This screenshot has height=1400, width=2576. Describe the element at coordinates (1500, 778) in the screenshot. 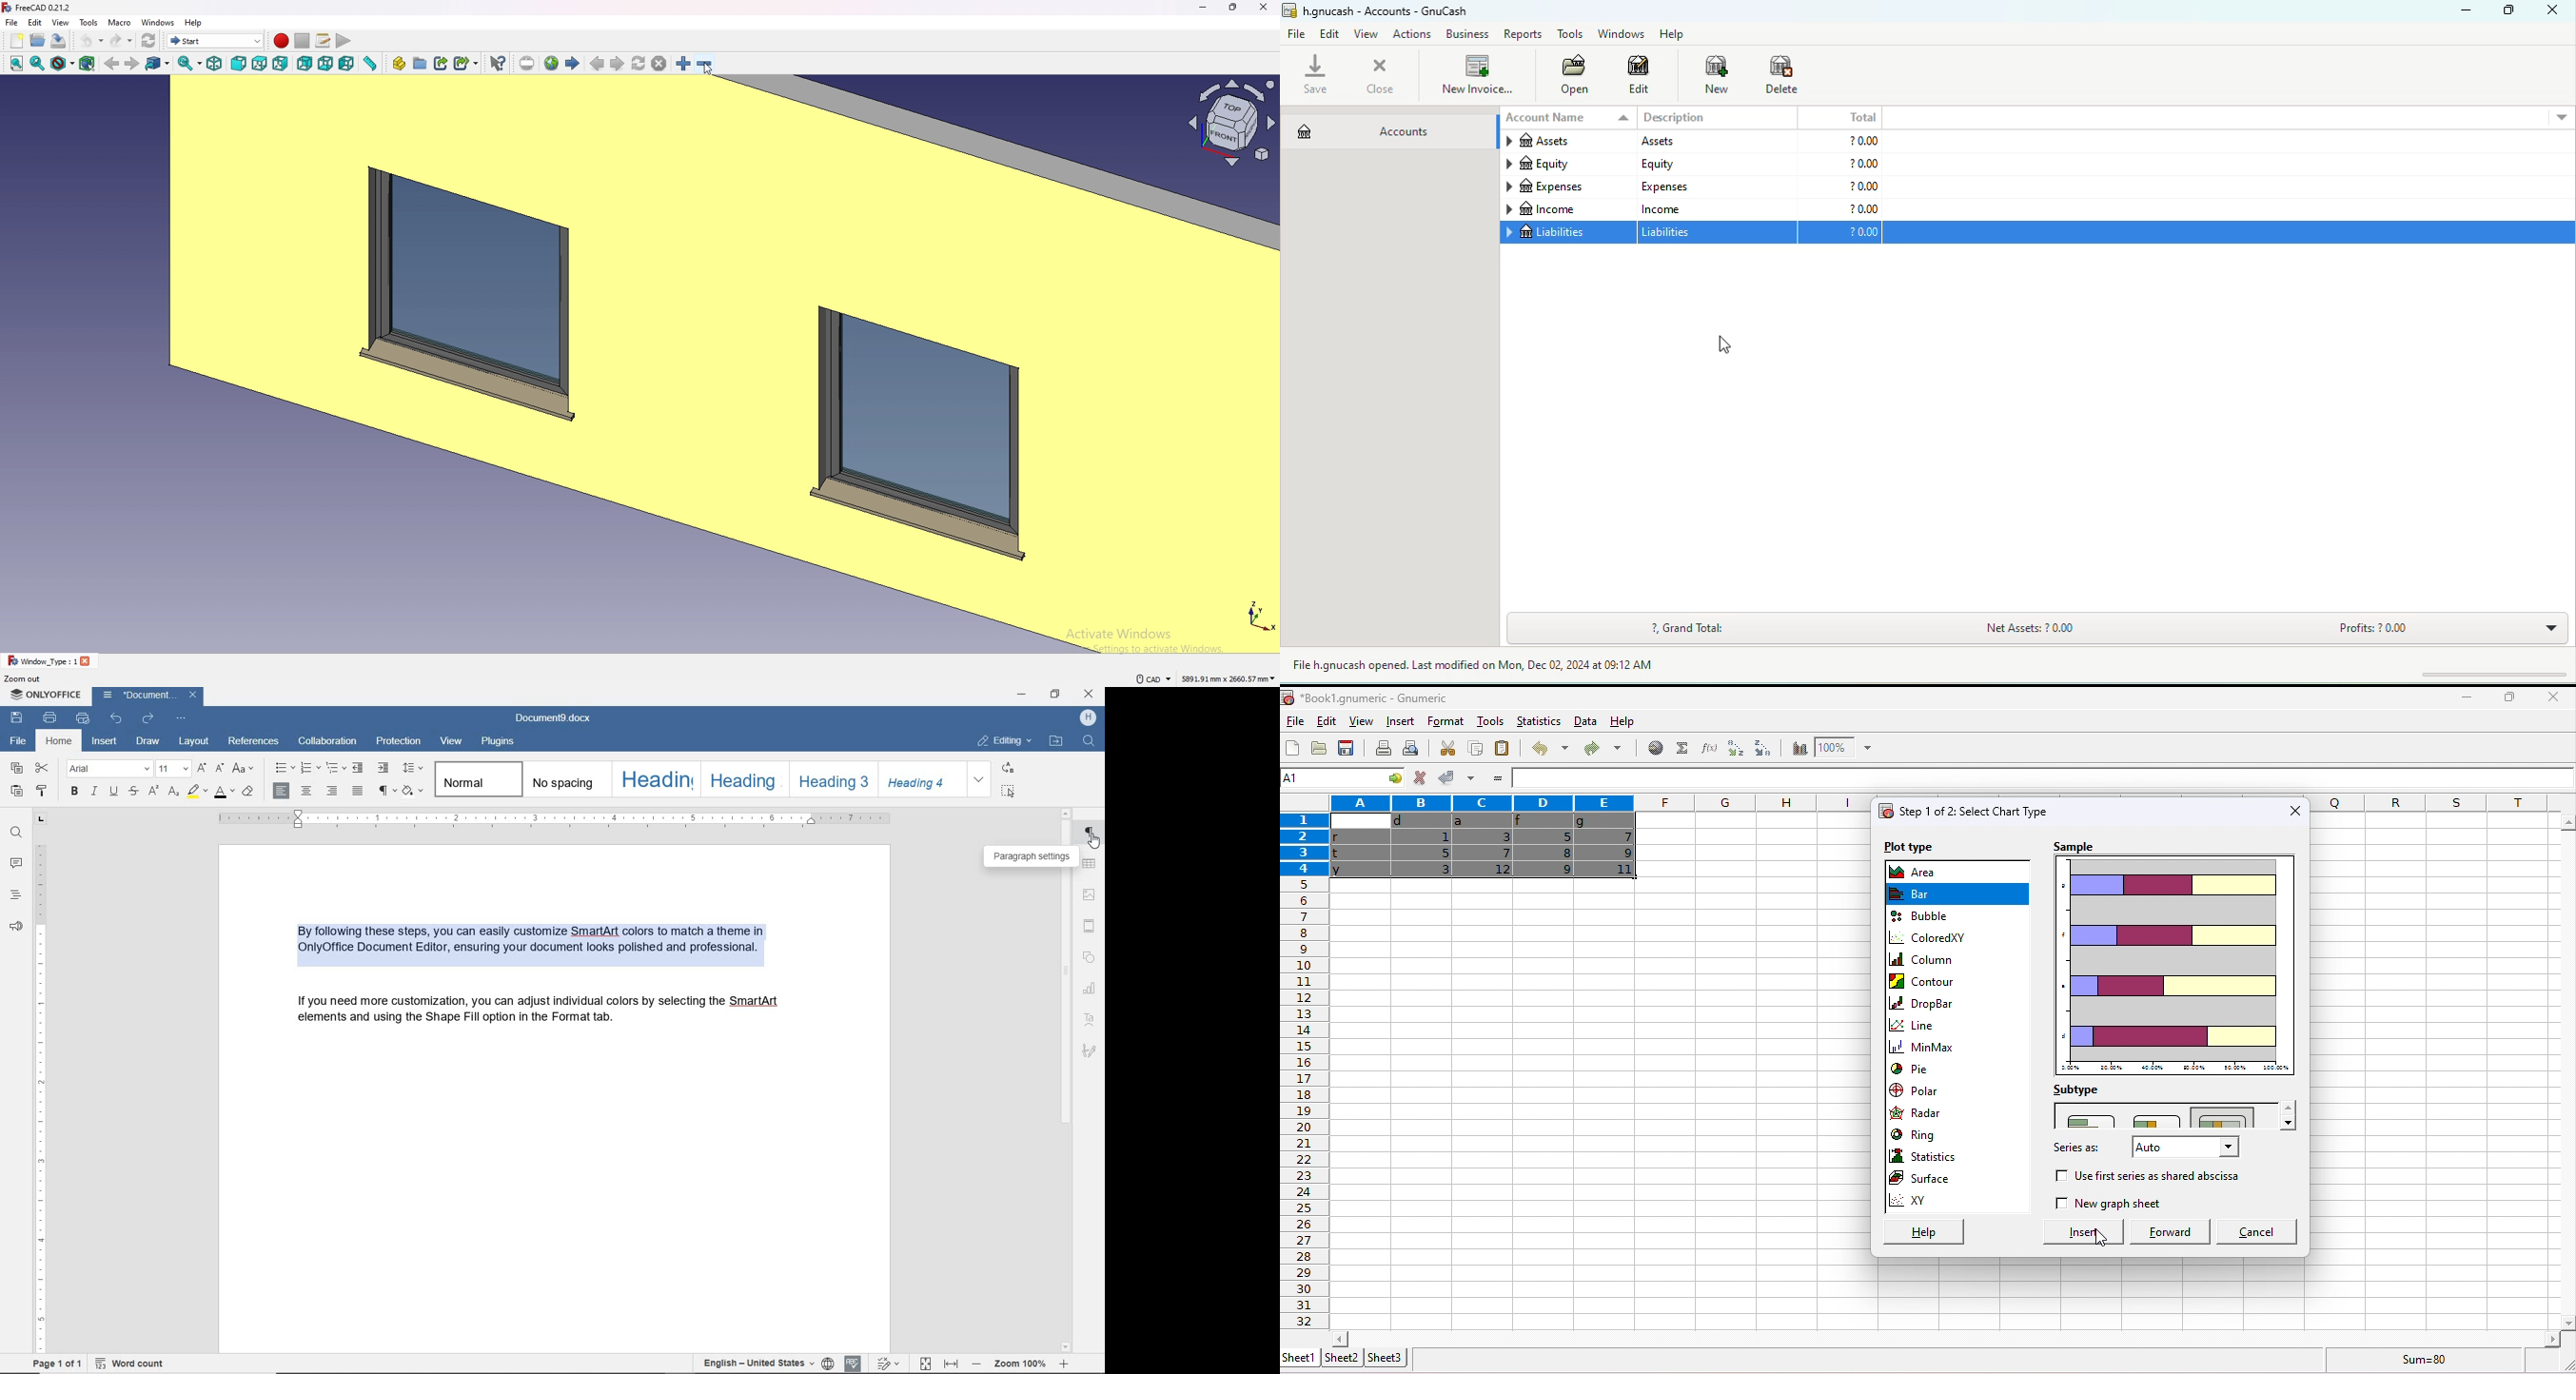

I see `=` at that location.